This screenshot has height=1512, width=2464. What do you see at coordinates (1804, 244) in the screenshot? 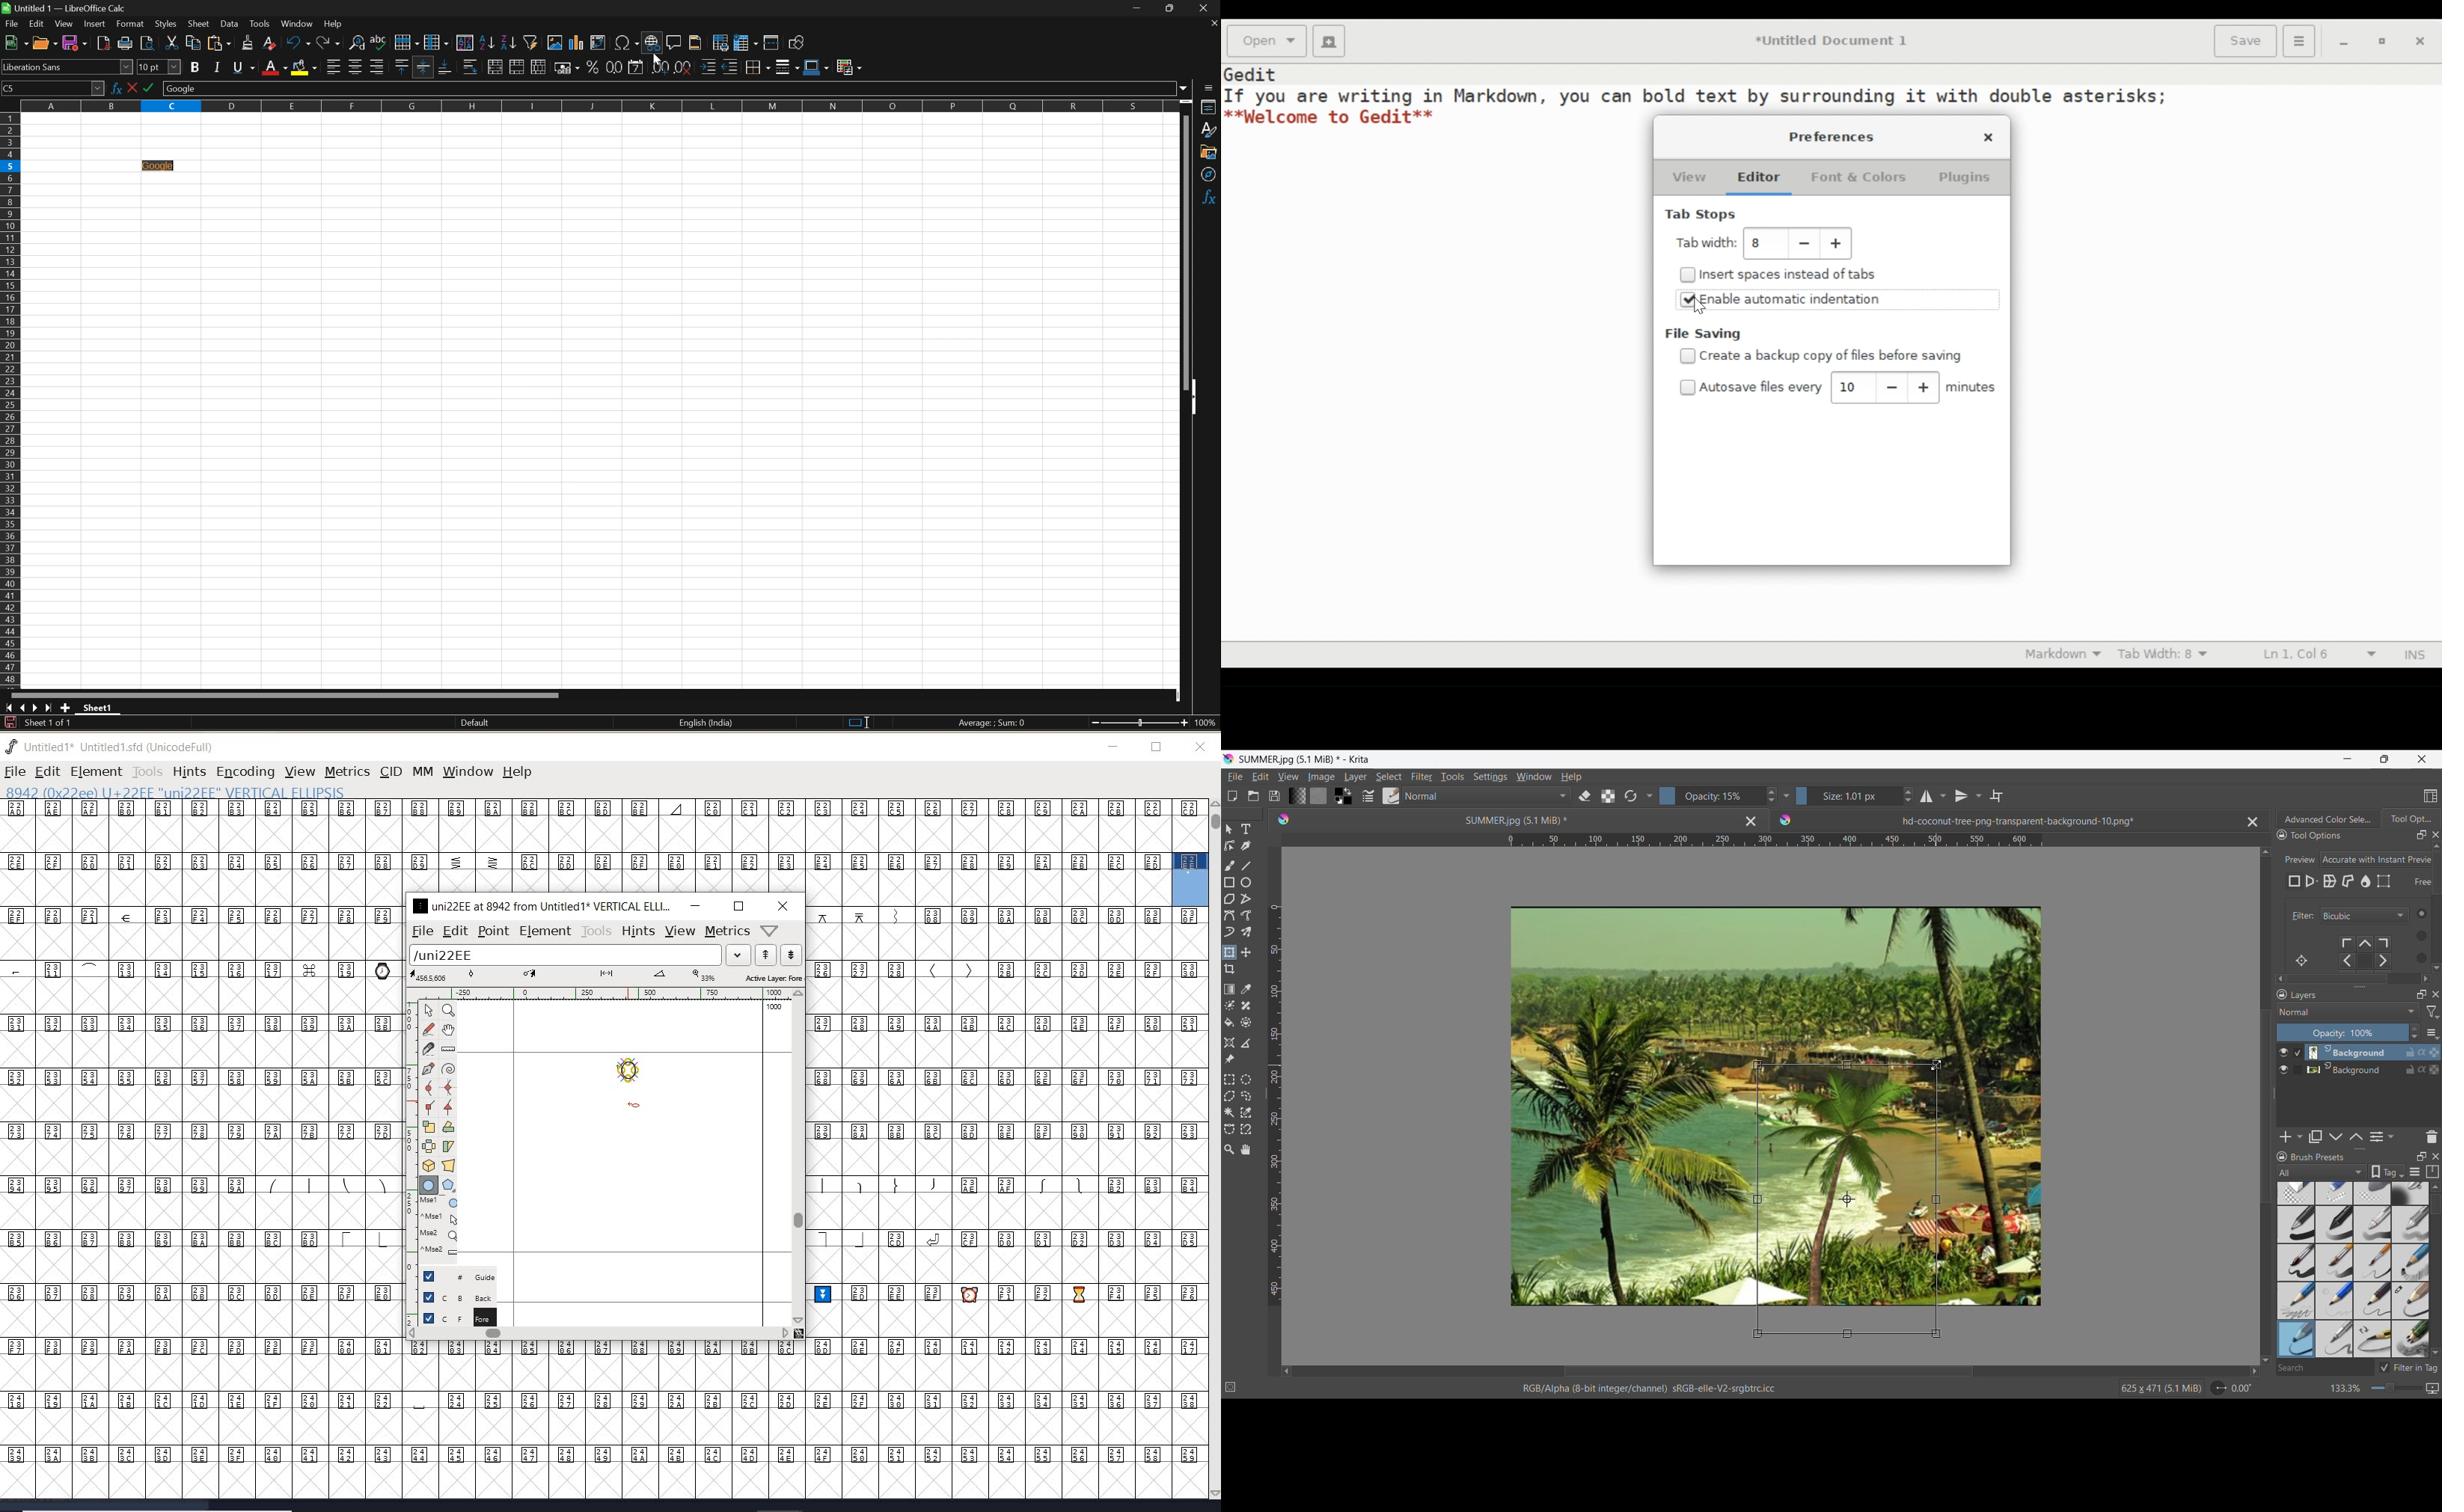
I see `Decrease tab width value` at bounding box center [1804, 244].